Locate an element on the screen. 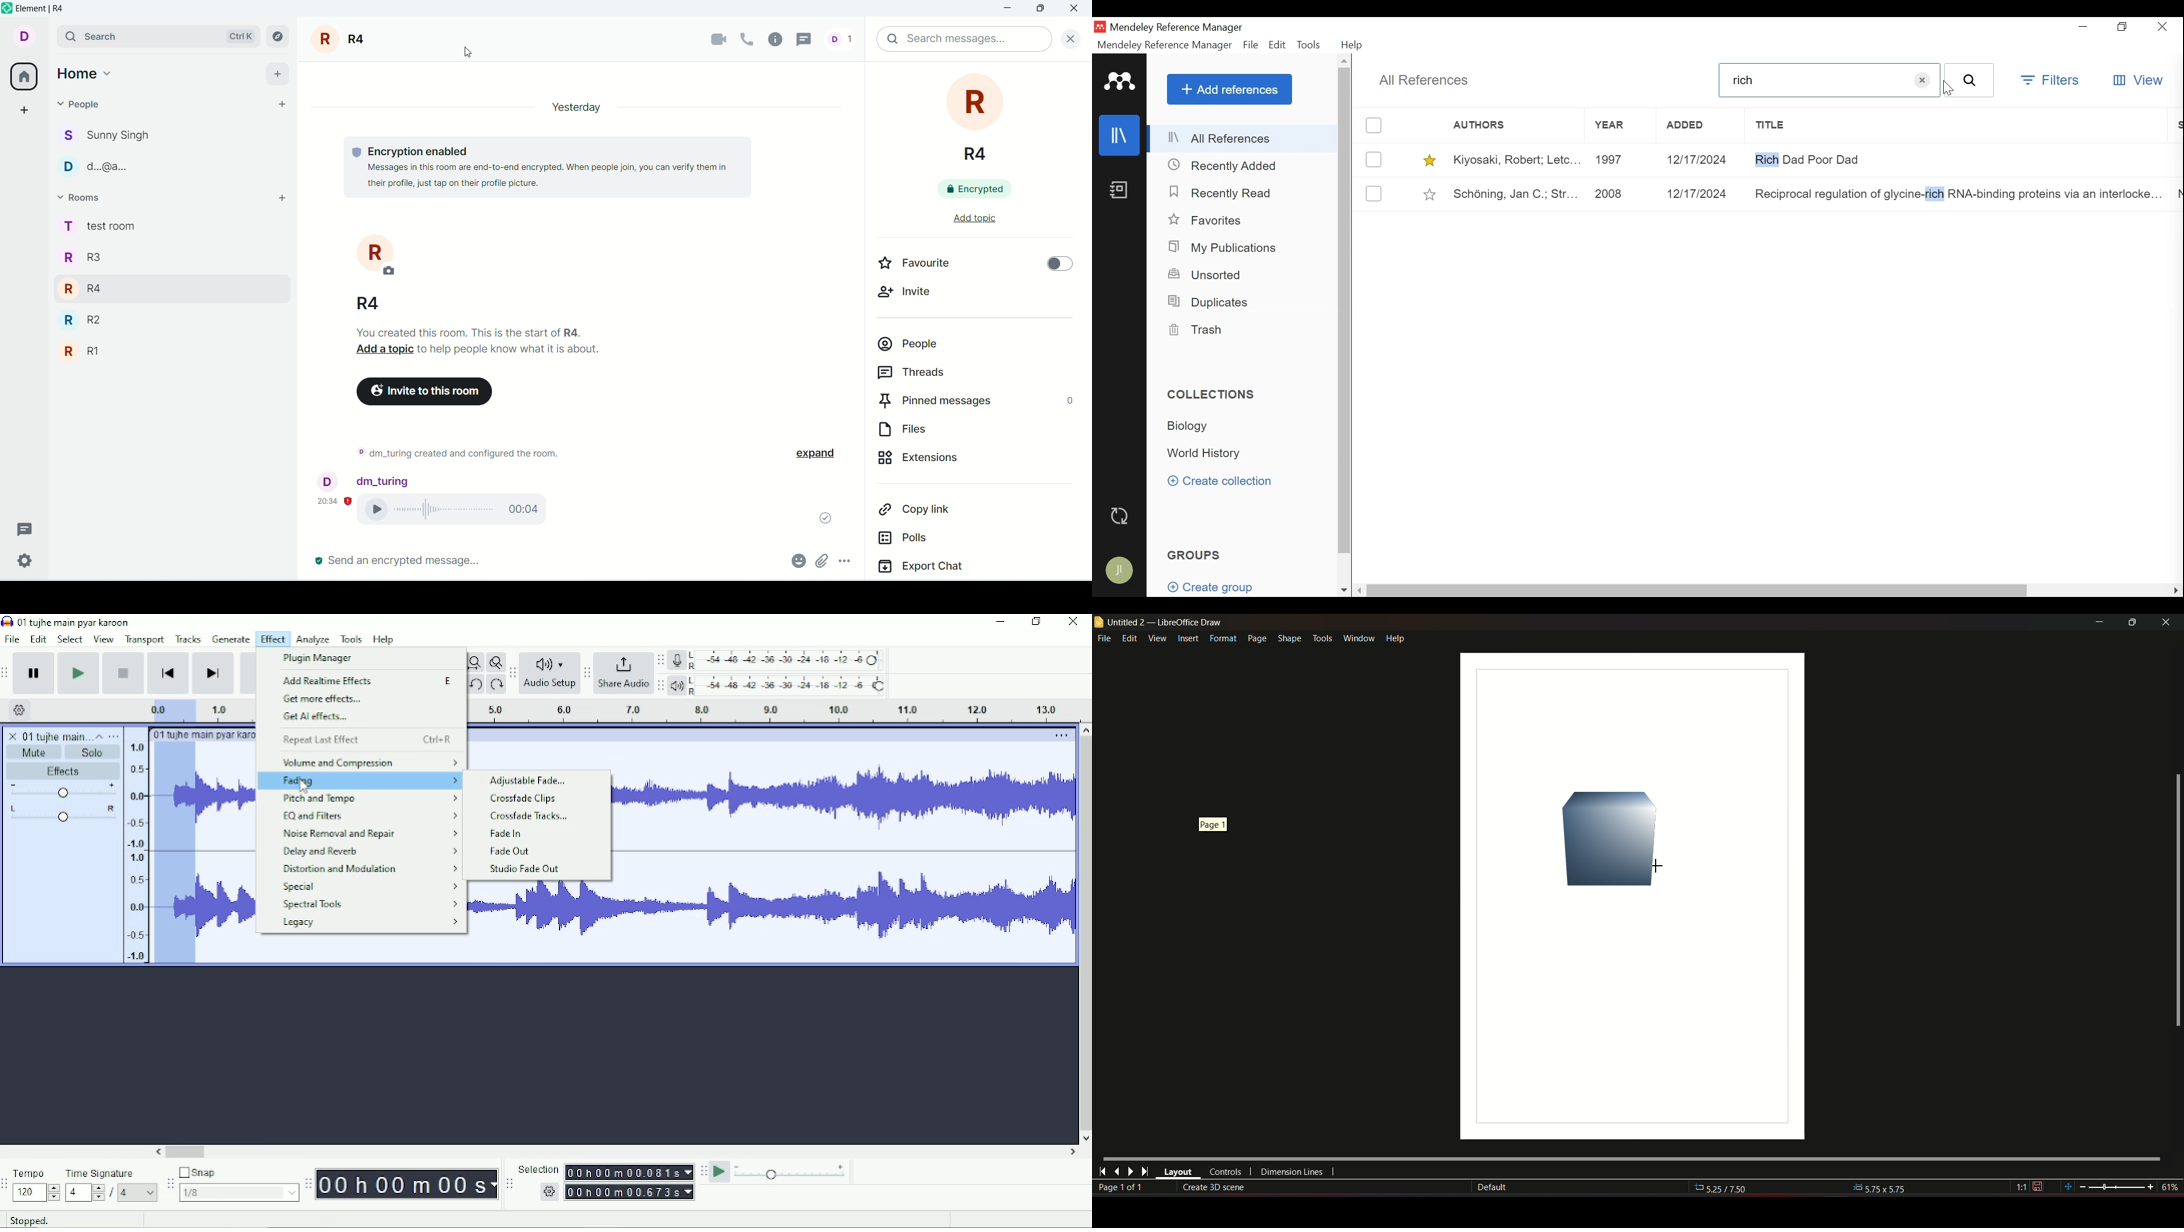  Reciprocal regulation of glycine-rich RNA-binding proteins via interlocked.. is located at coordinates (1959, 192).